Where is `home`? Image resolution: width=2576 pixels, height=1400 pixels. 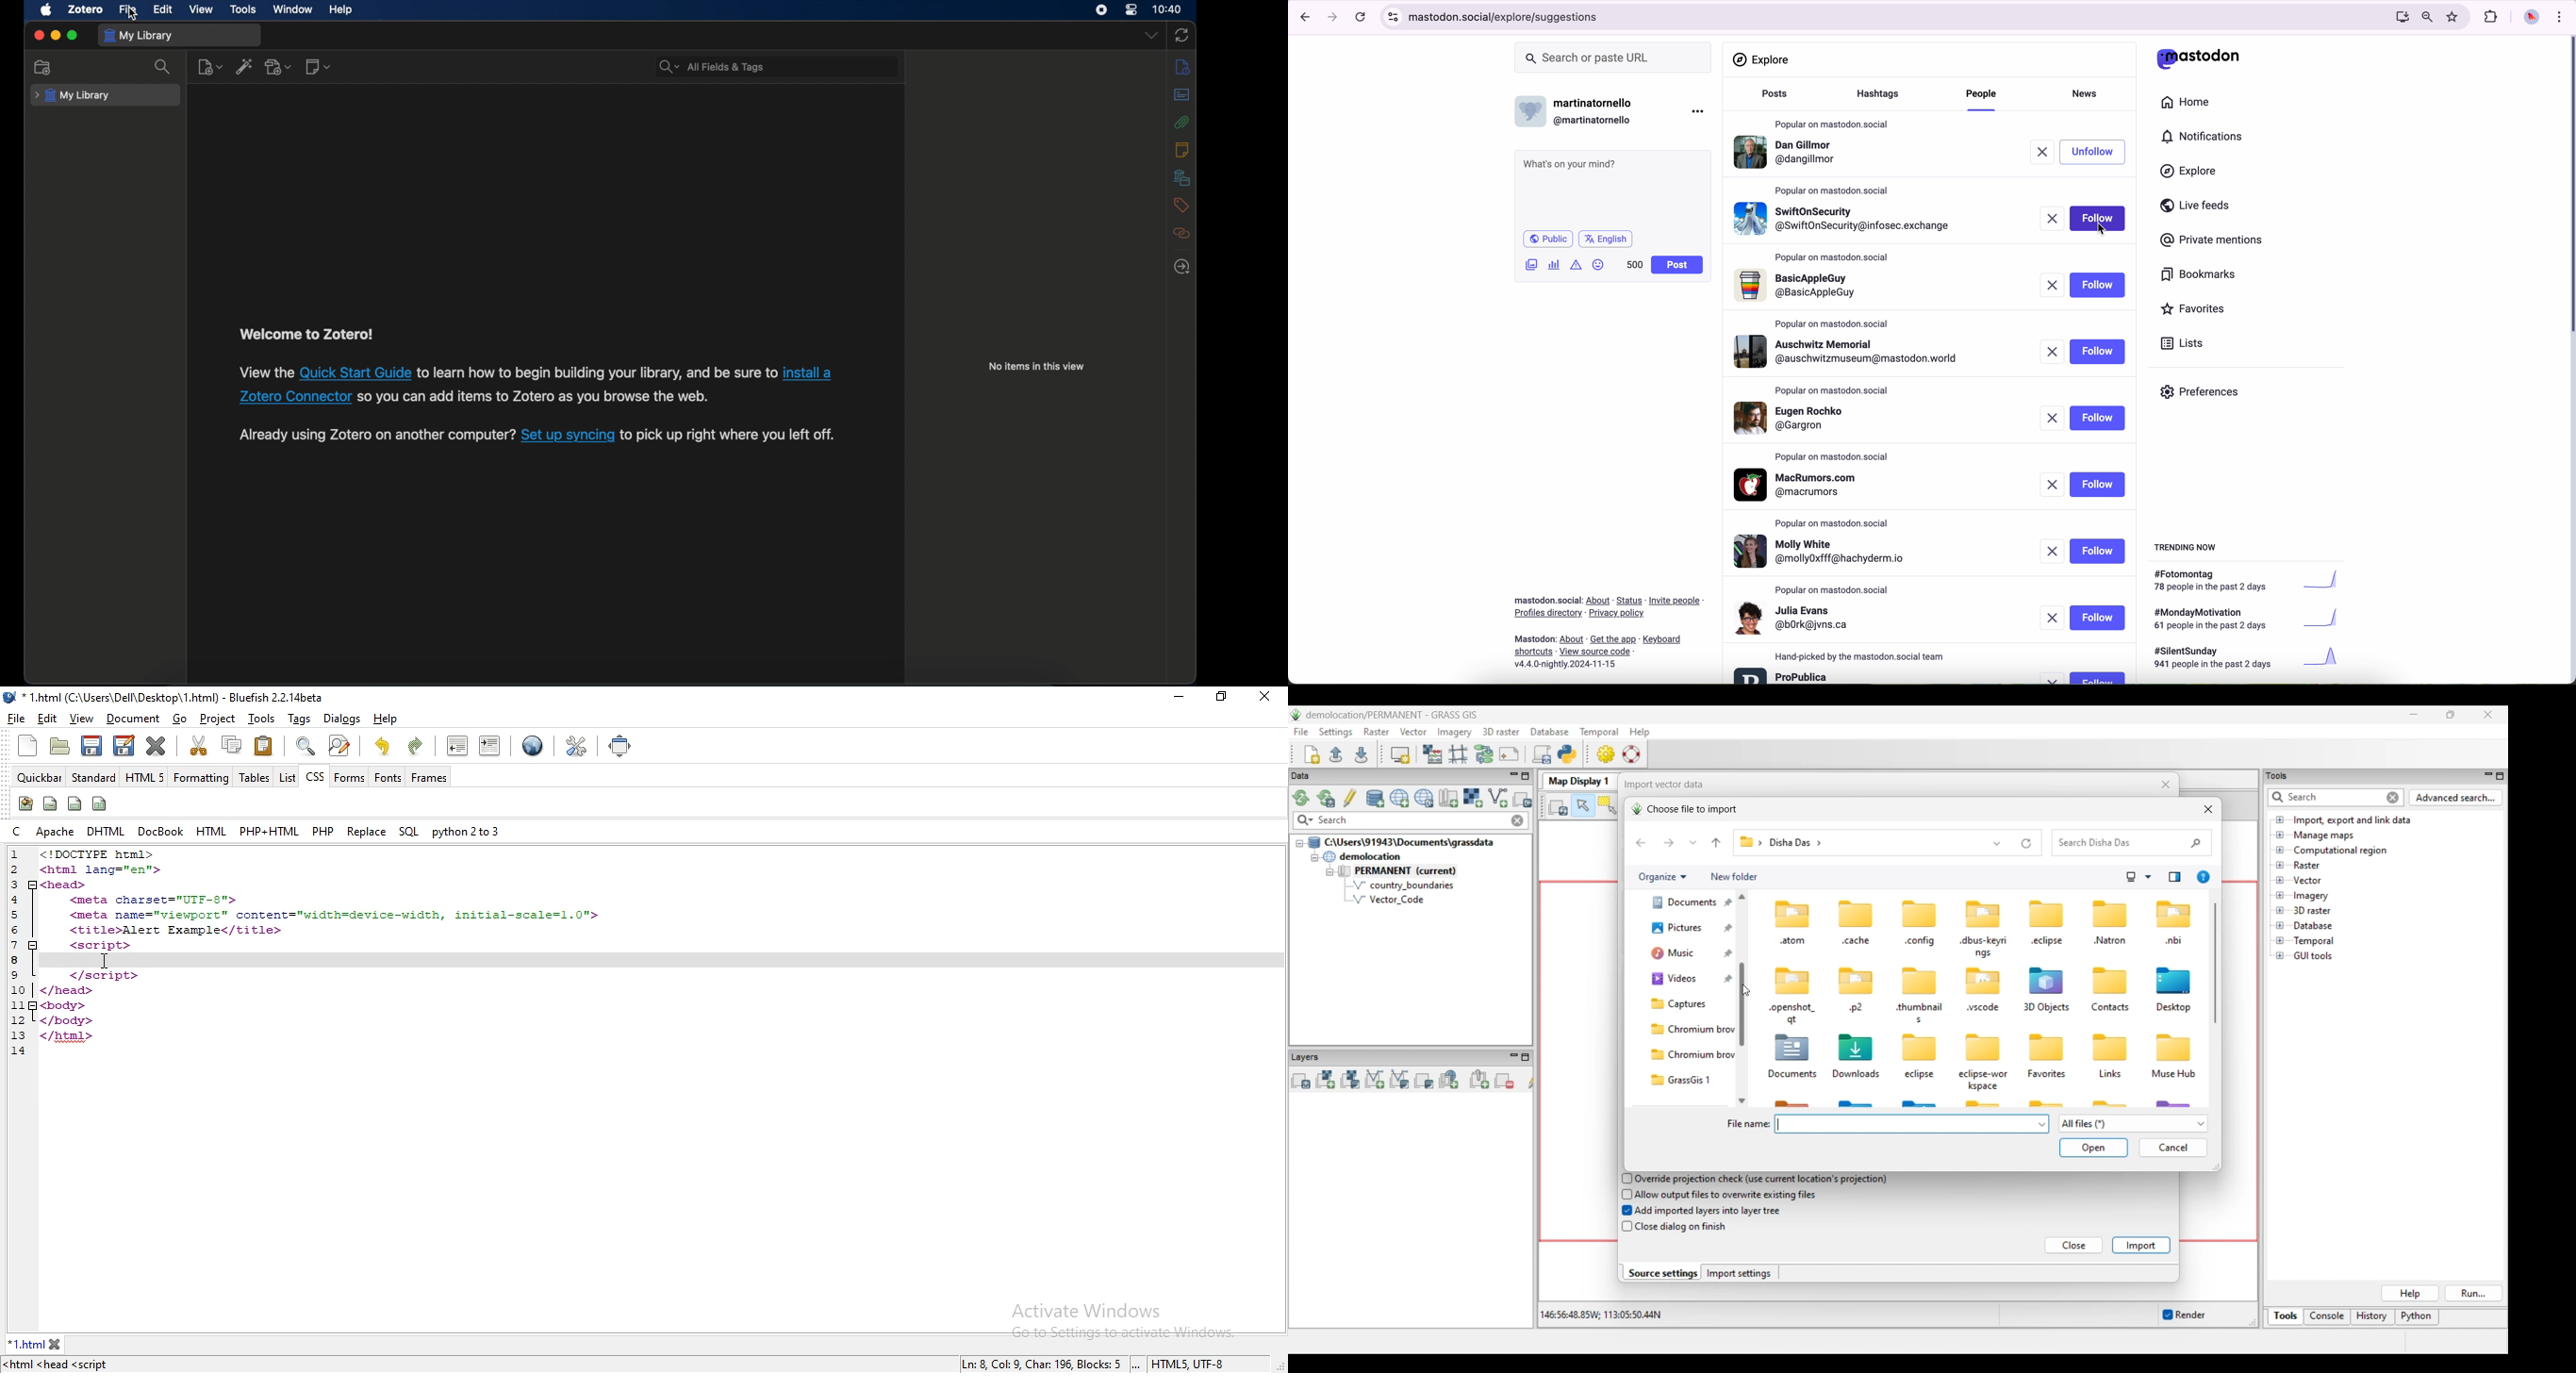 home is located at coordinates (2191, 104).